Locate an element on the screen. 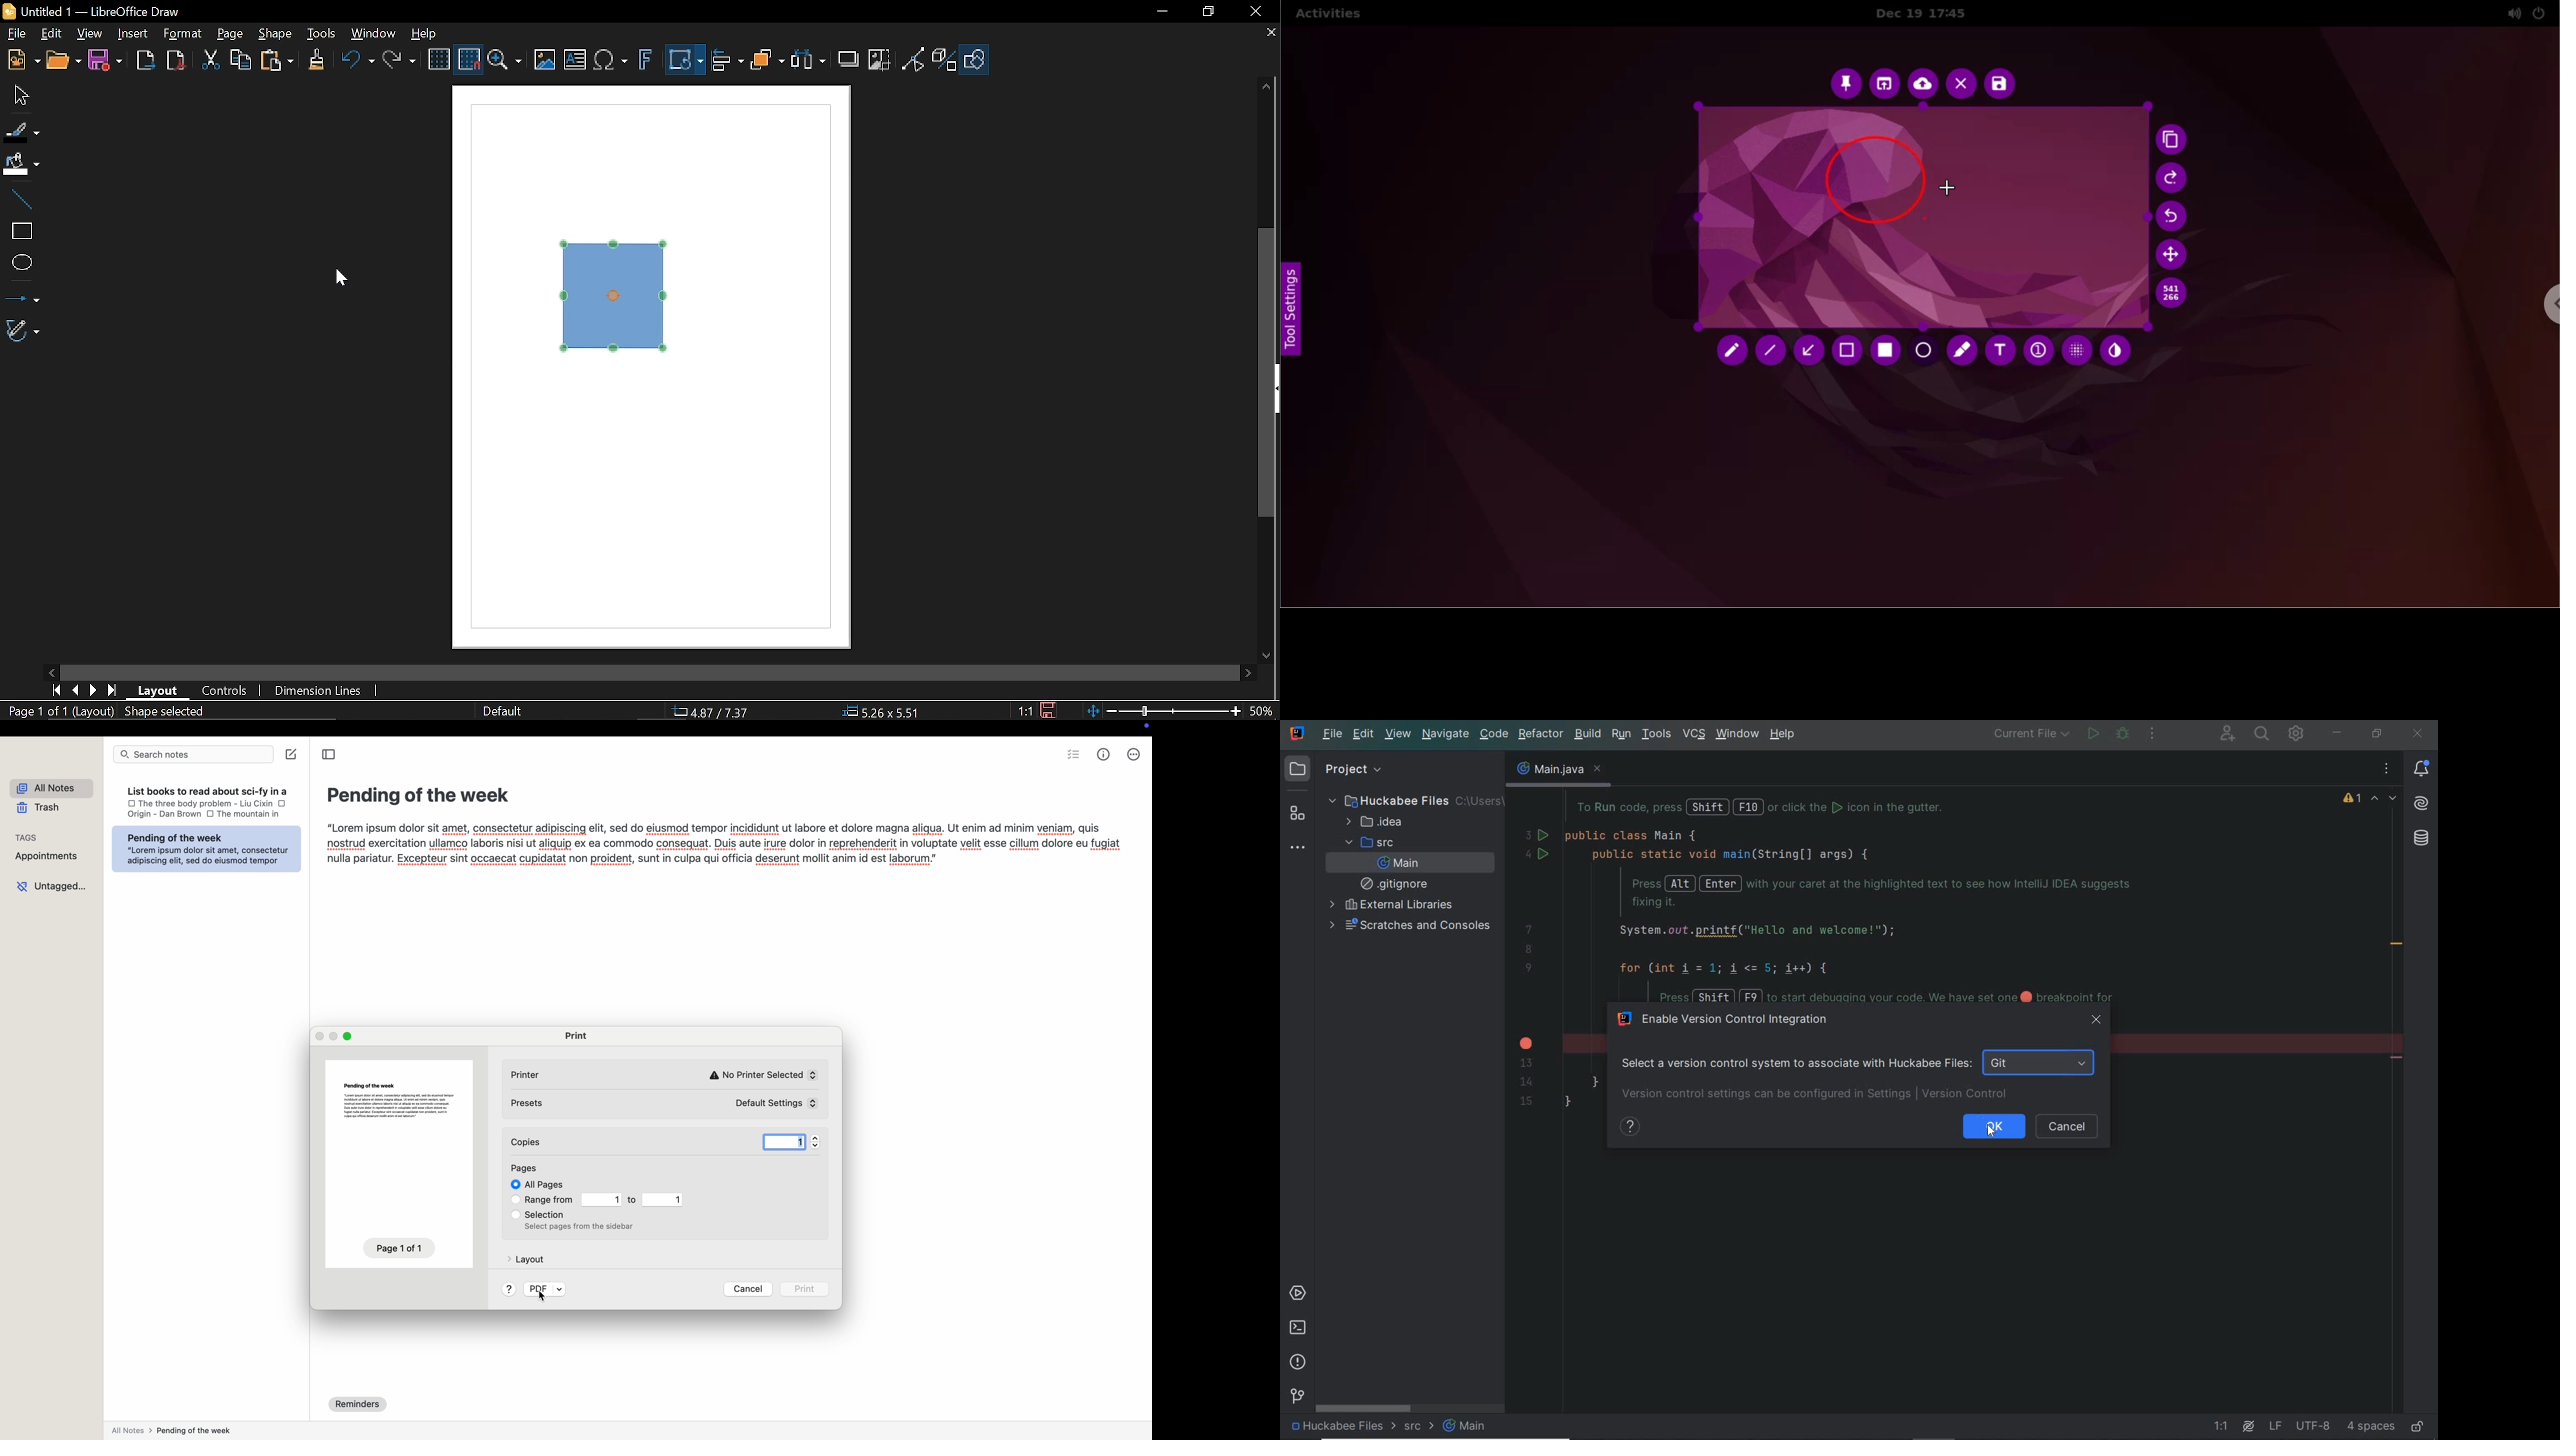 The width and height of the screenshot is (2576, 1456). Close tab is located at coordinates (1272, 33).